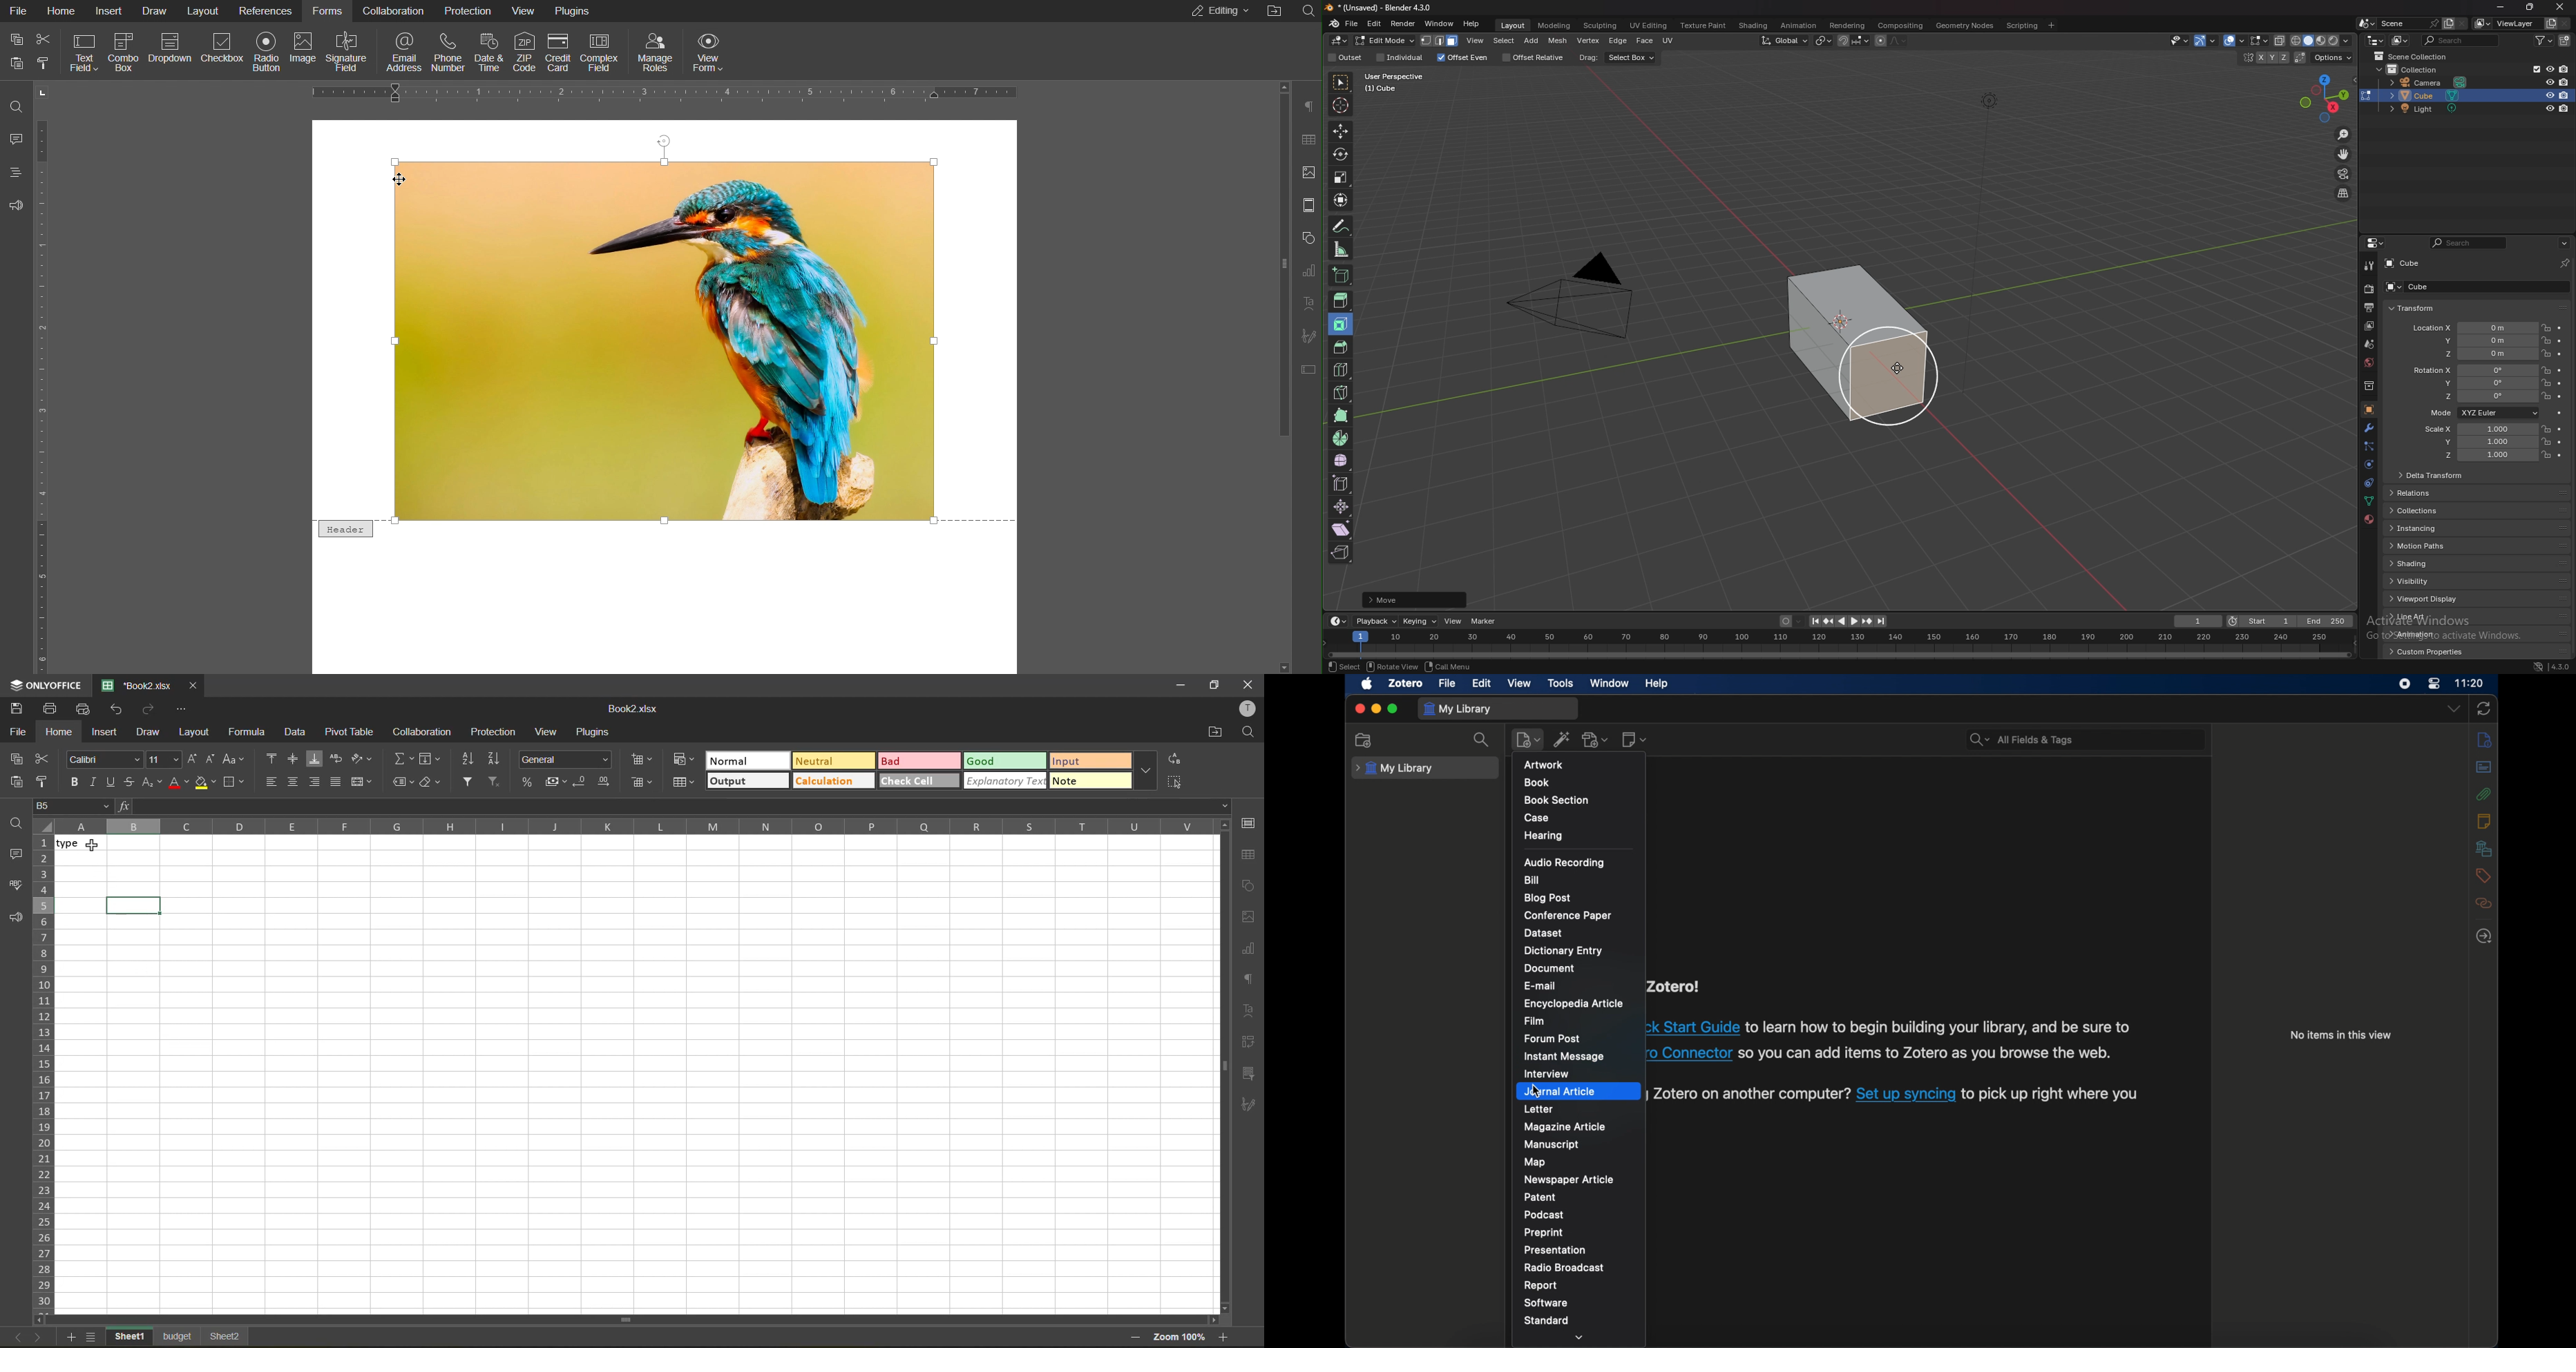  Describe the element at coordinates (526, 50) in the screenshot. I see `Zip Code` at that location.